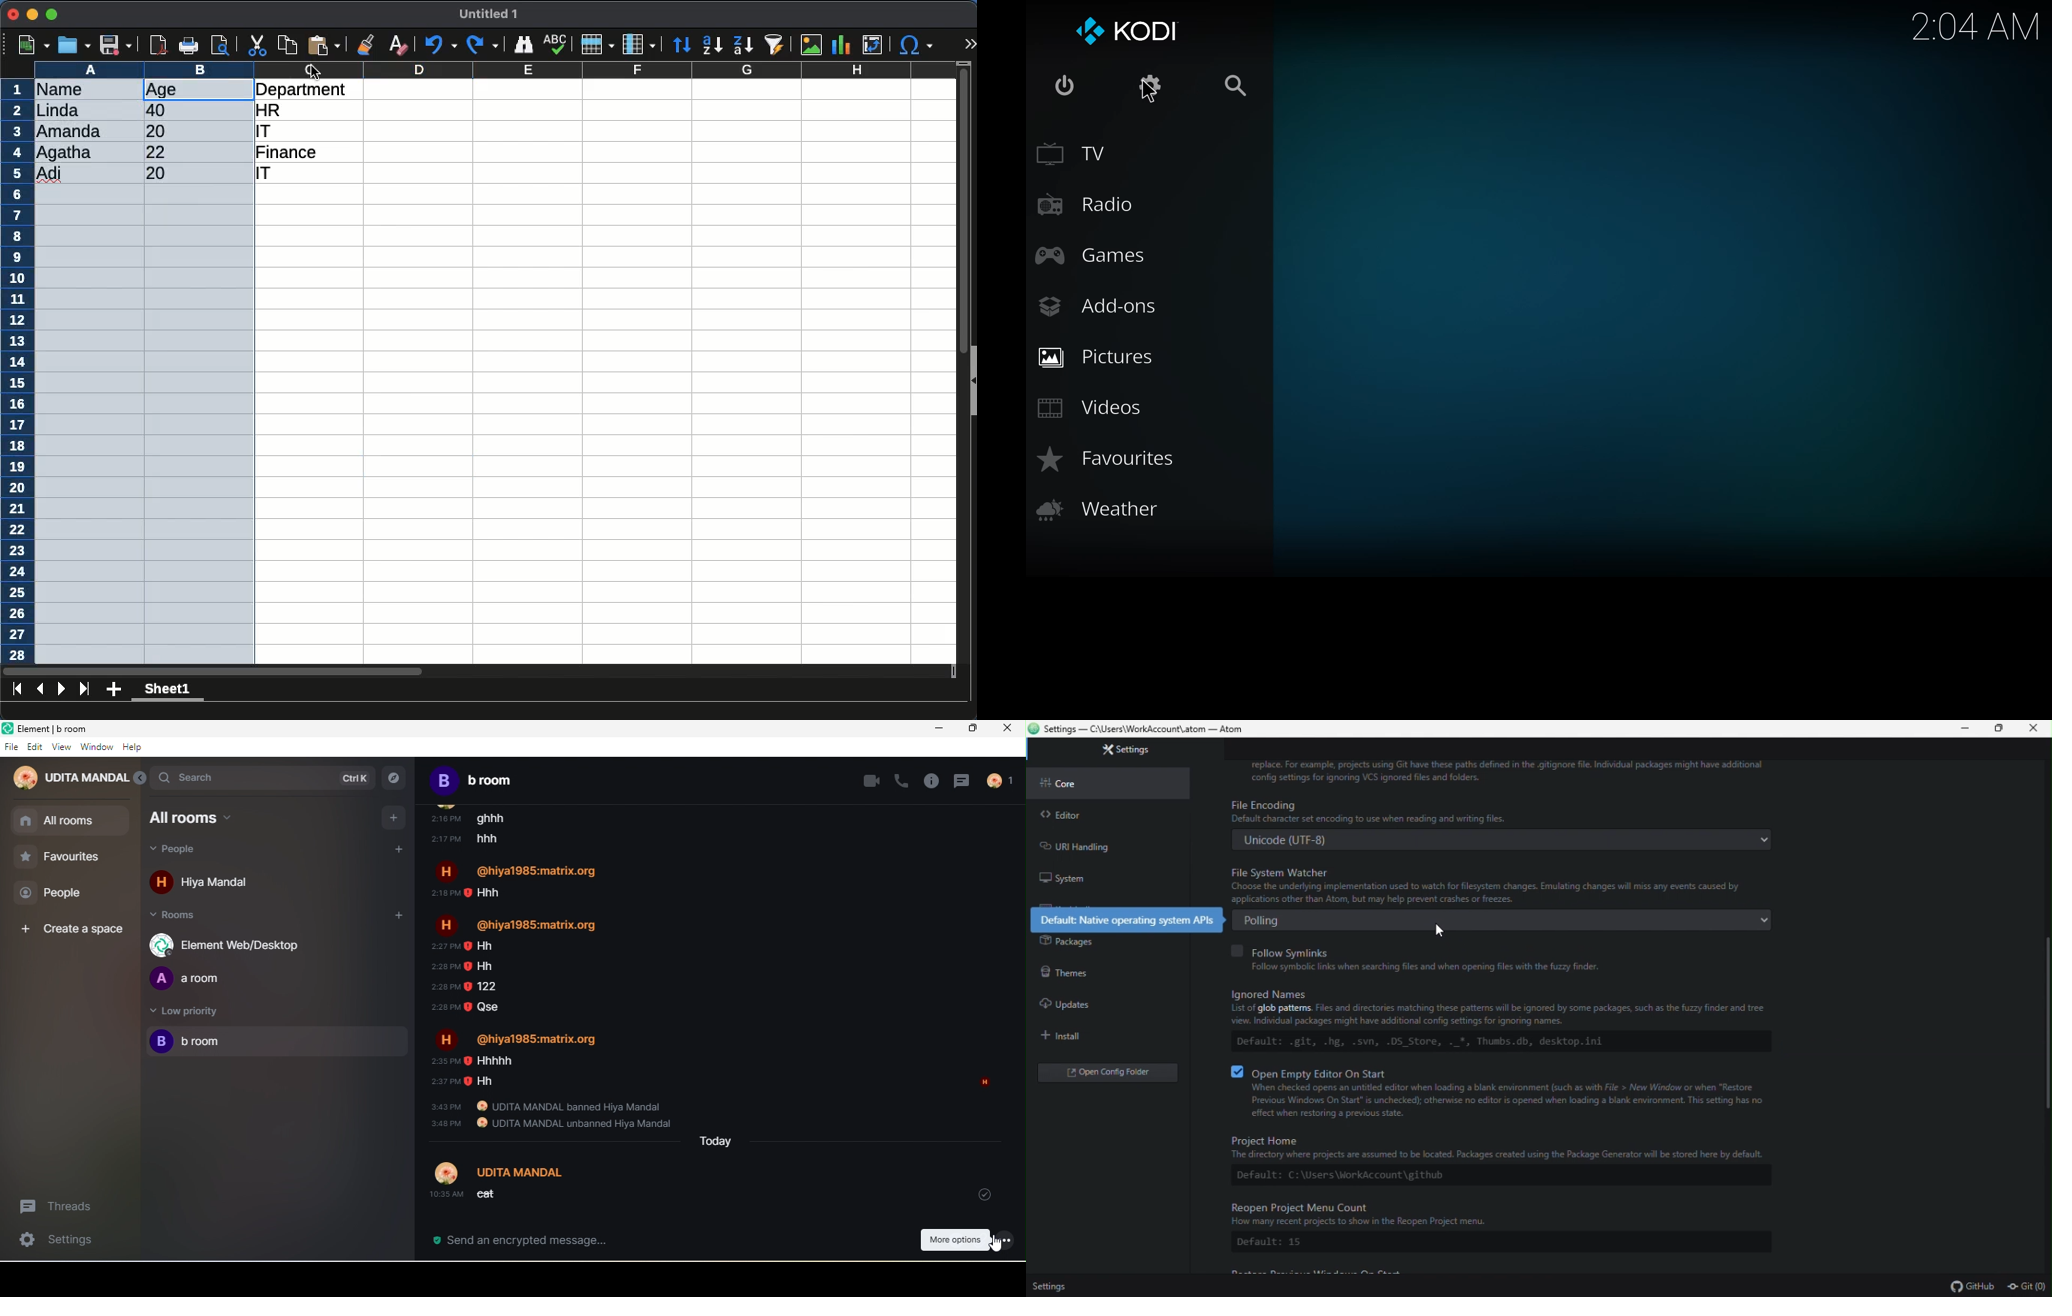 The image size is (2072, 1316). I want to click on send a encrypted message, so click(515, 1241).